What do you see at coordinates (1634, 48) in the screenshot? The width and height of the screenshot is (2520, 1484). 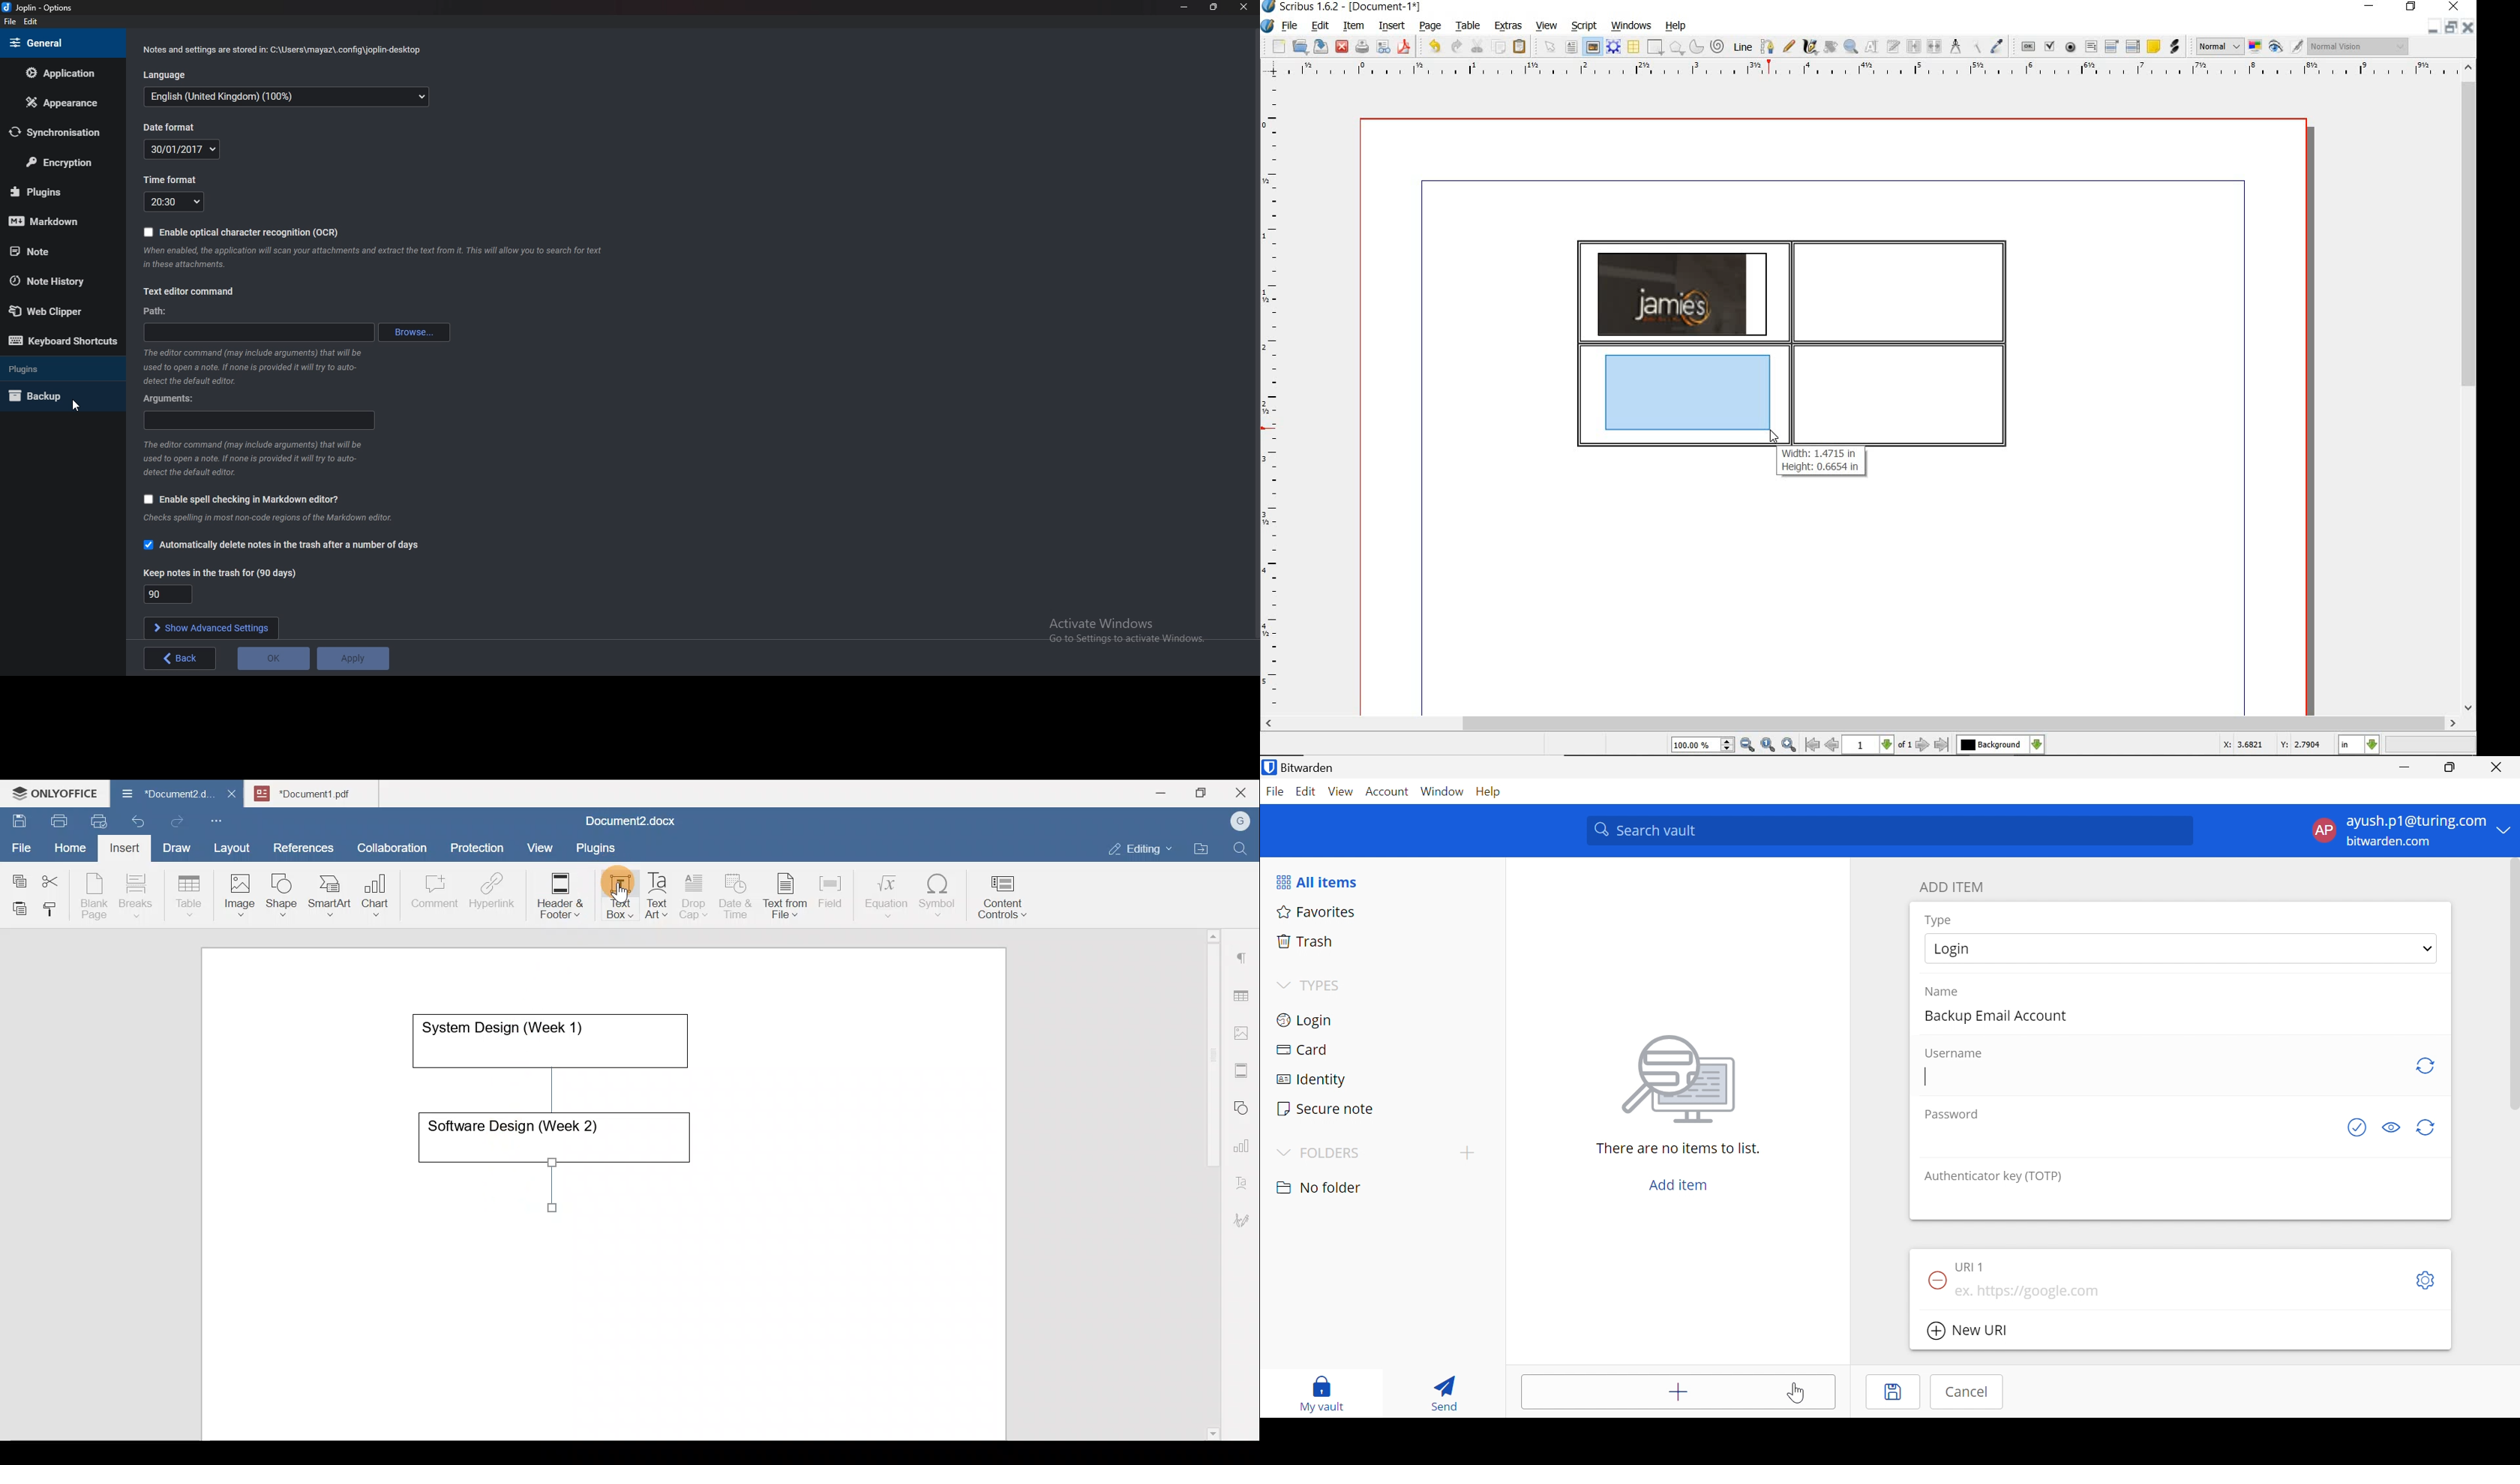 I see `table` at bounding box center [1634, 48].